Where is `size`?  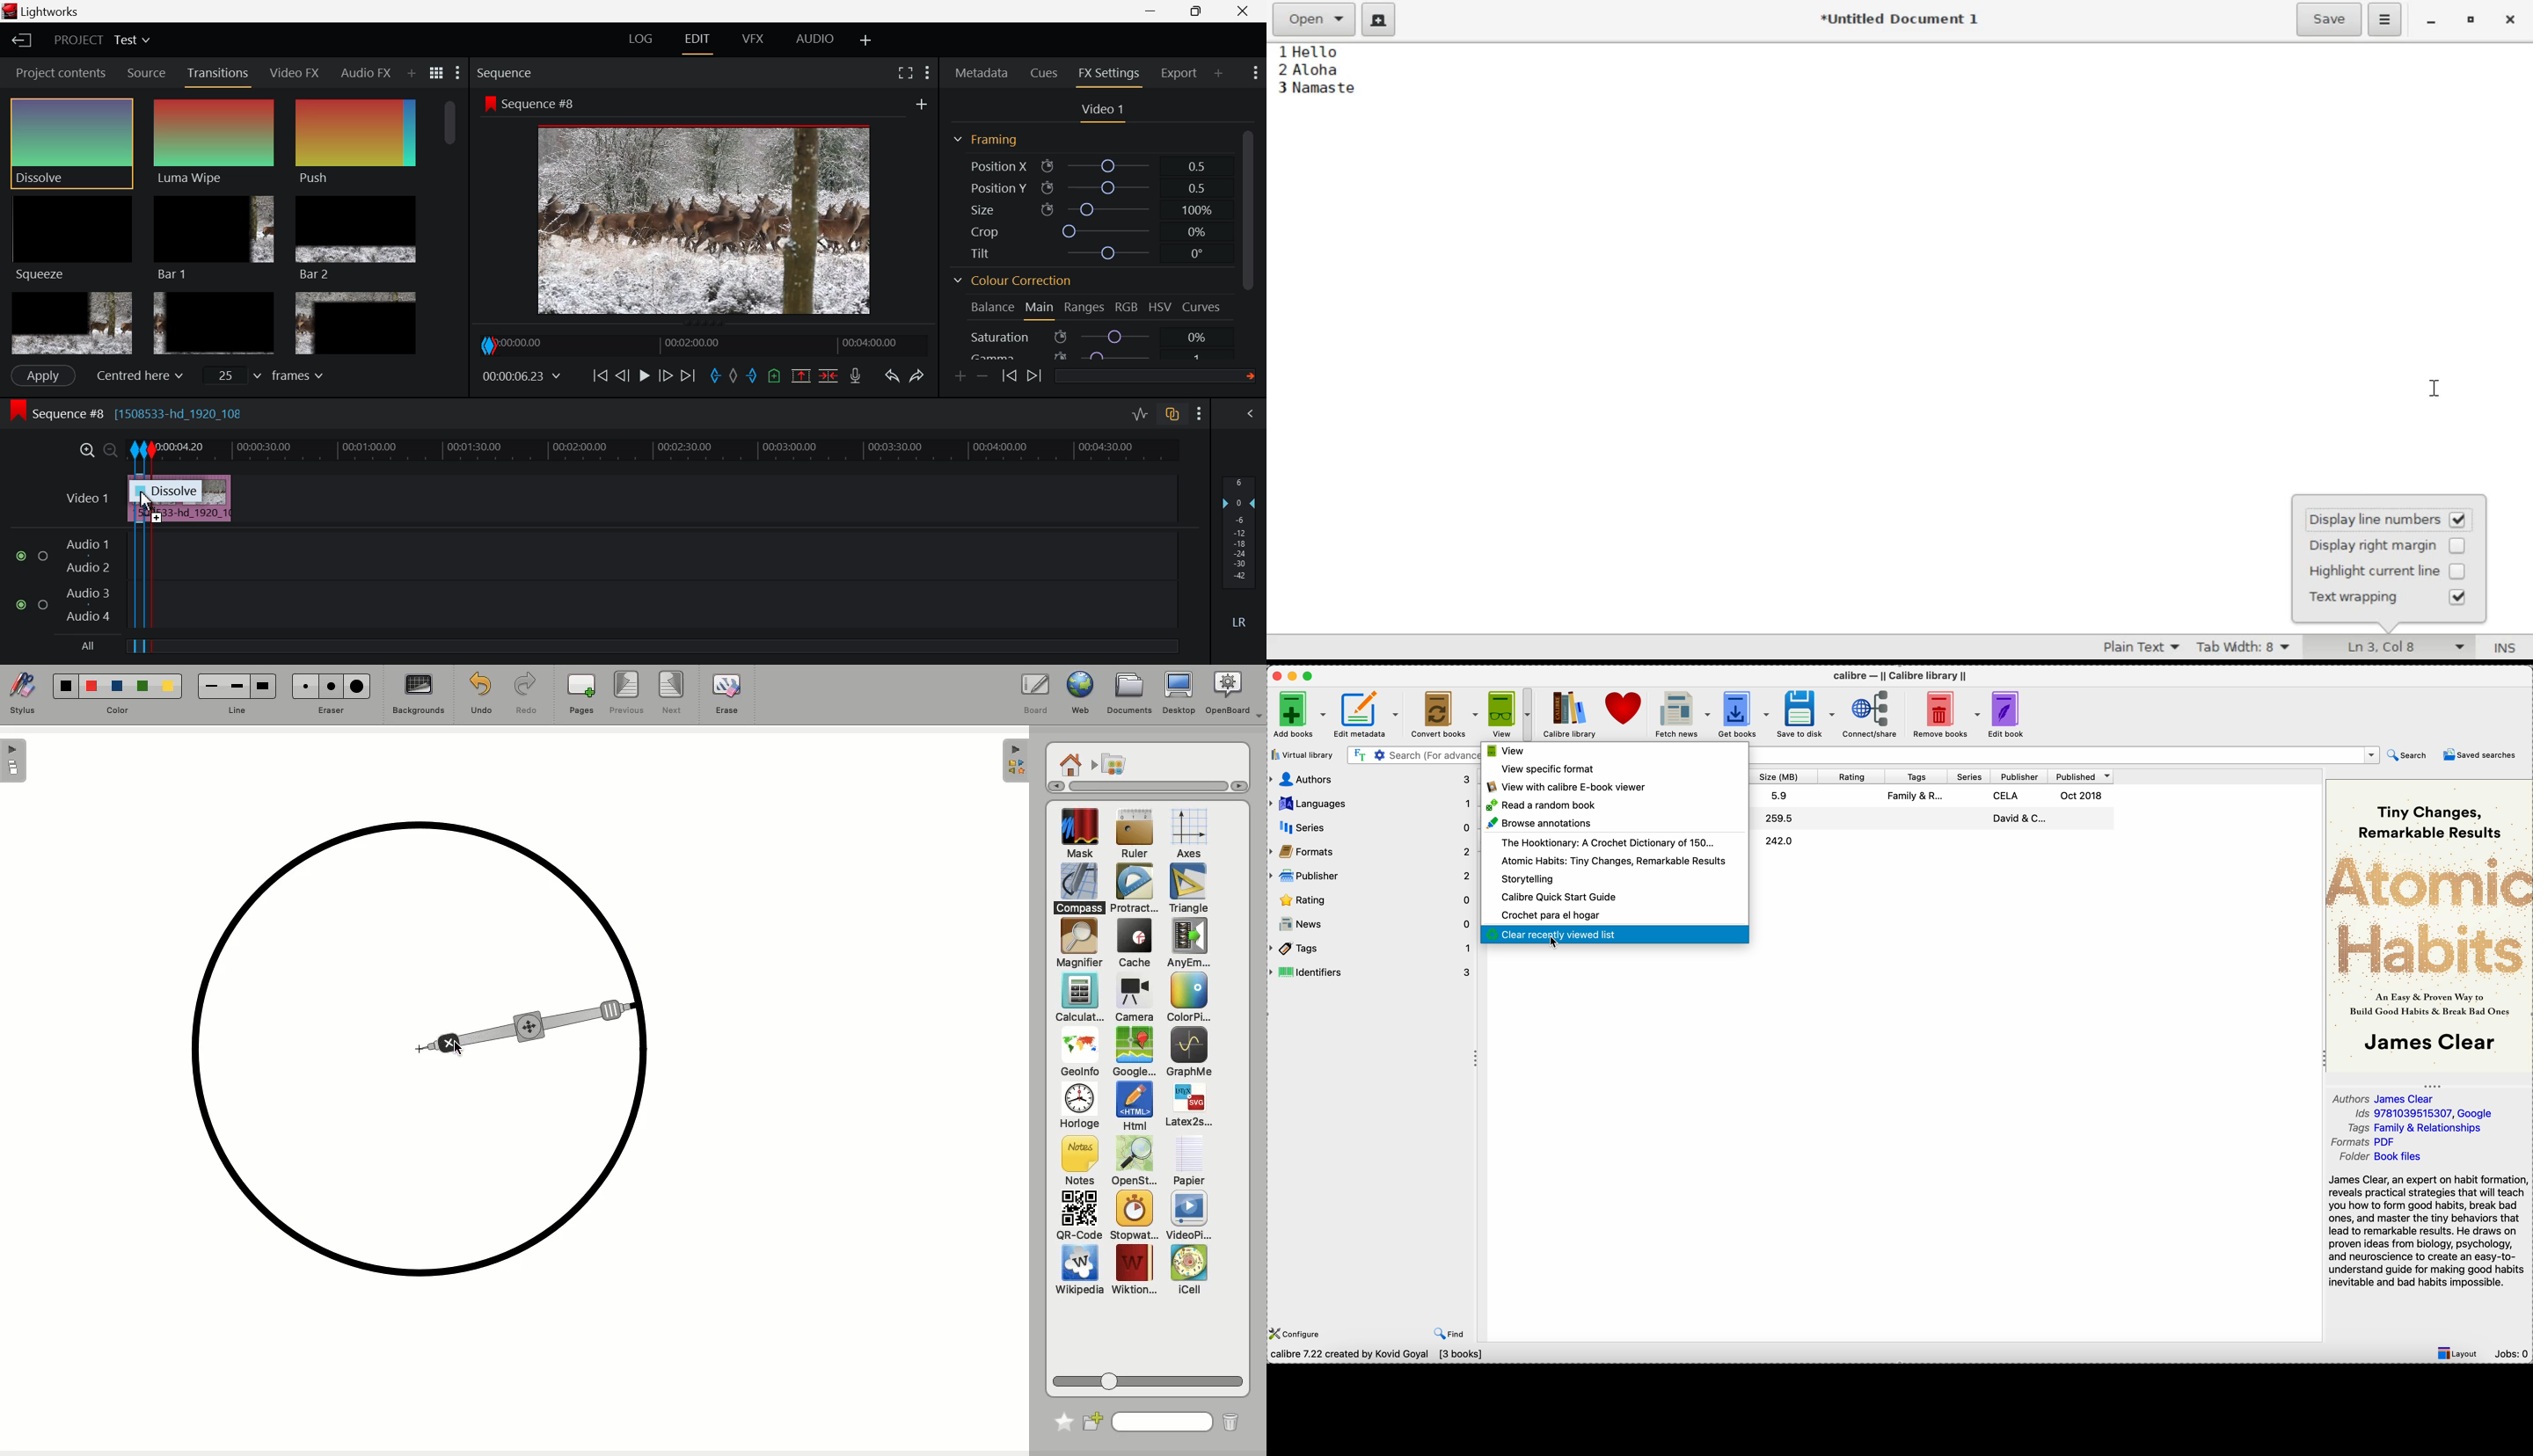
size is located at coordinates (1784, 775).